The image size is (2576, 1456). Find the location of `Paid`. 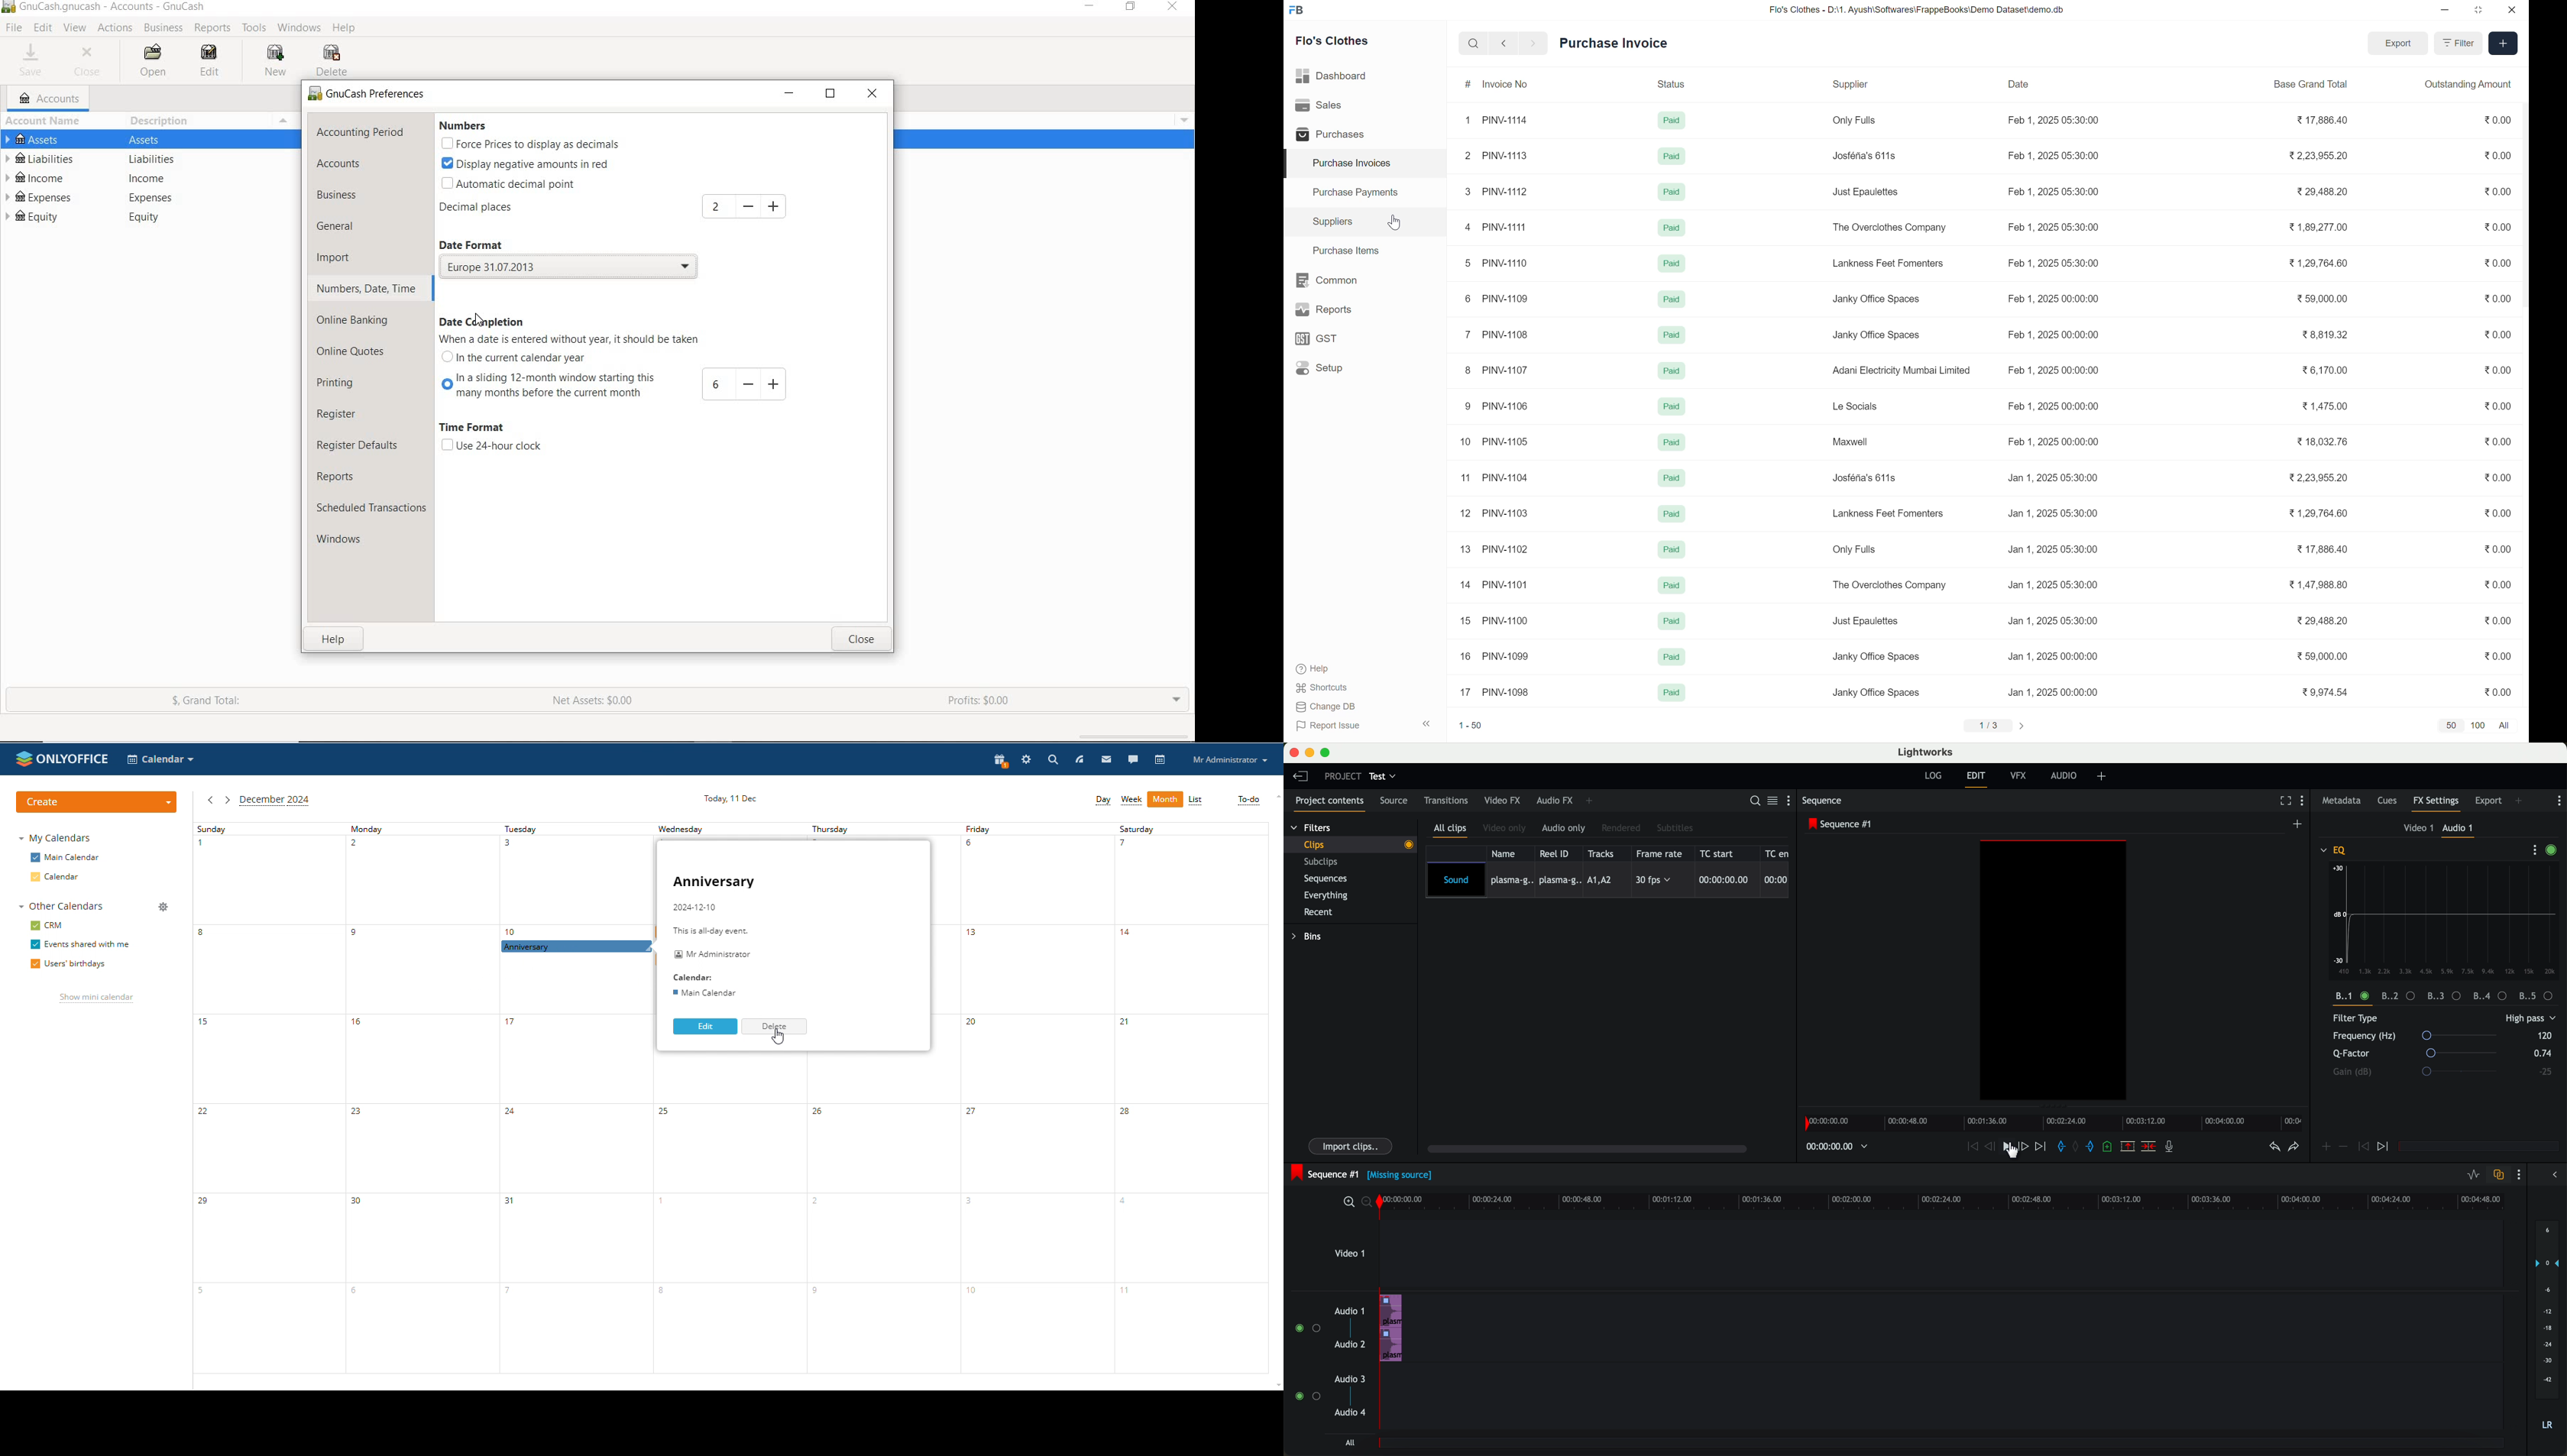

Paid is located at coordinates (1671, 585).